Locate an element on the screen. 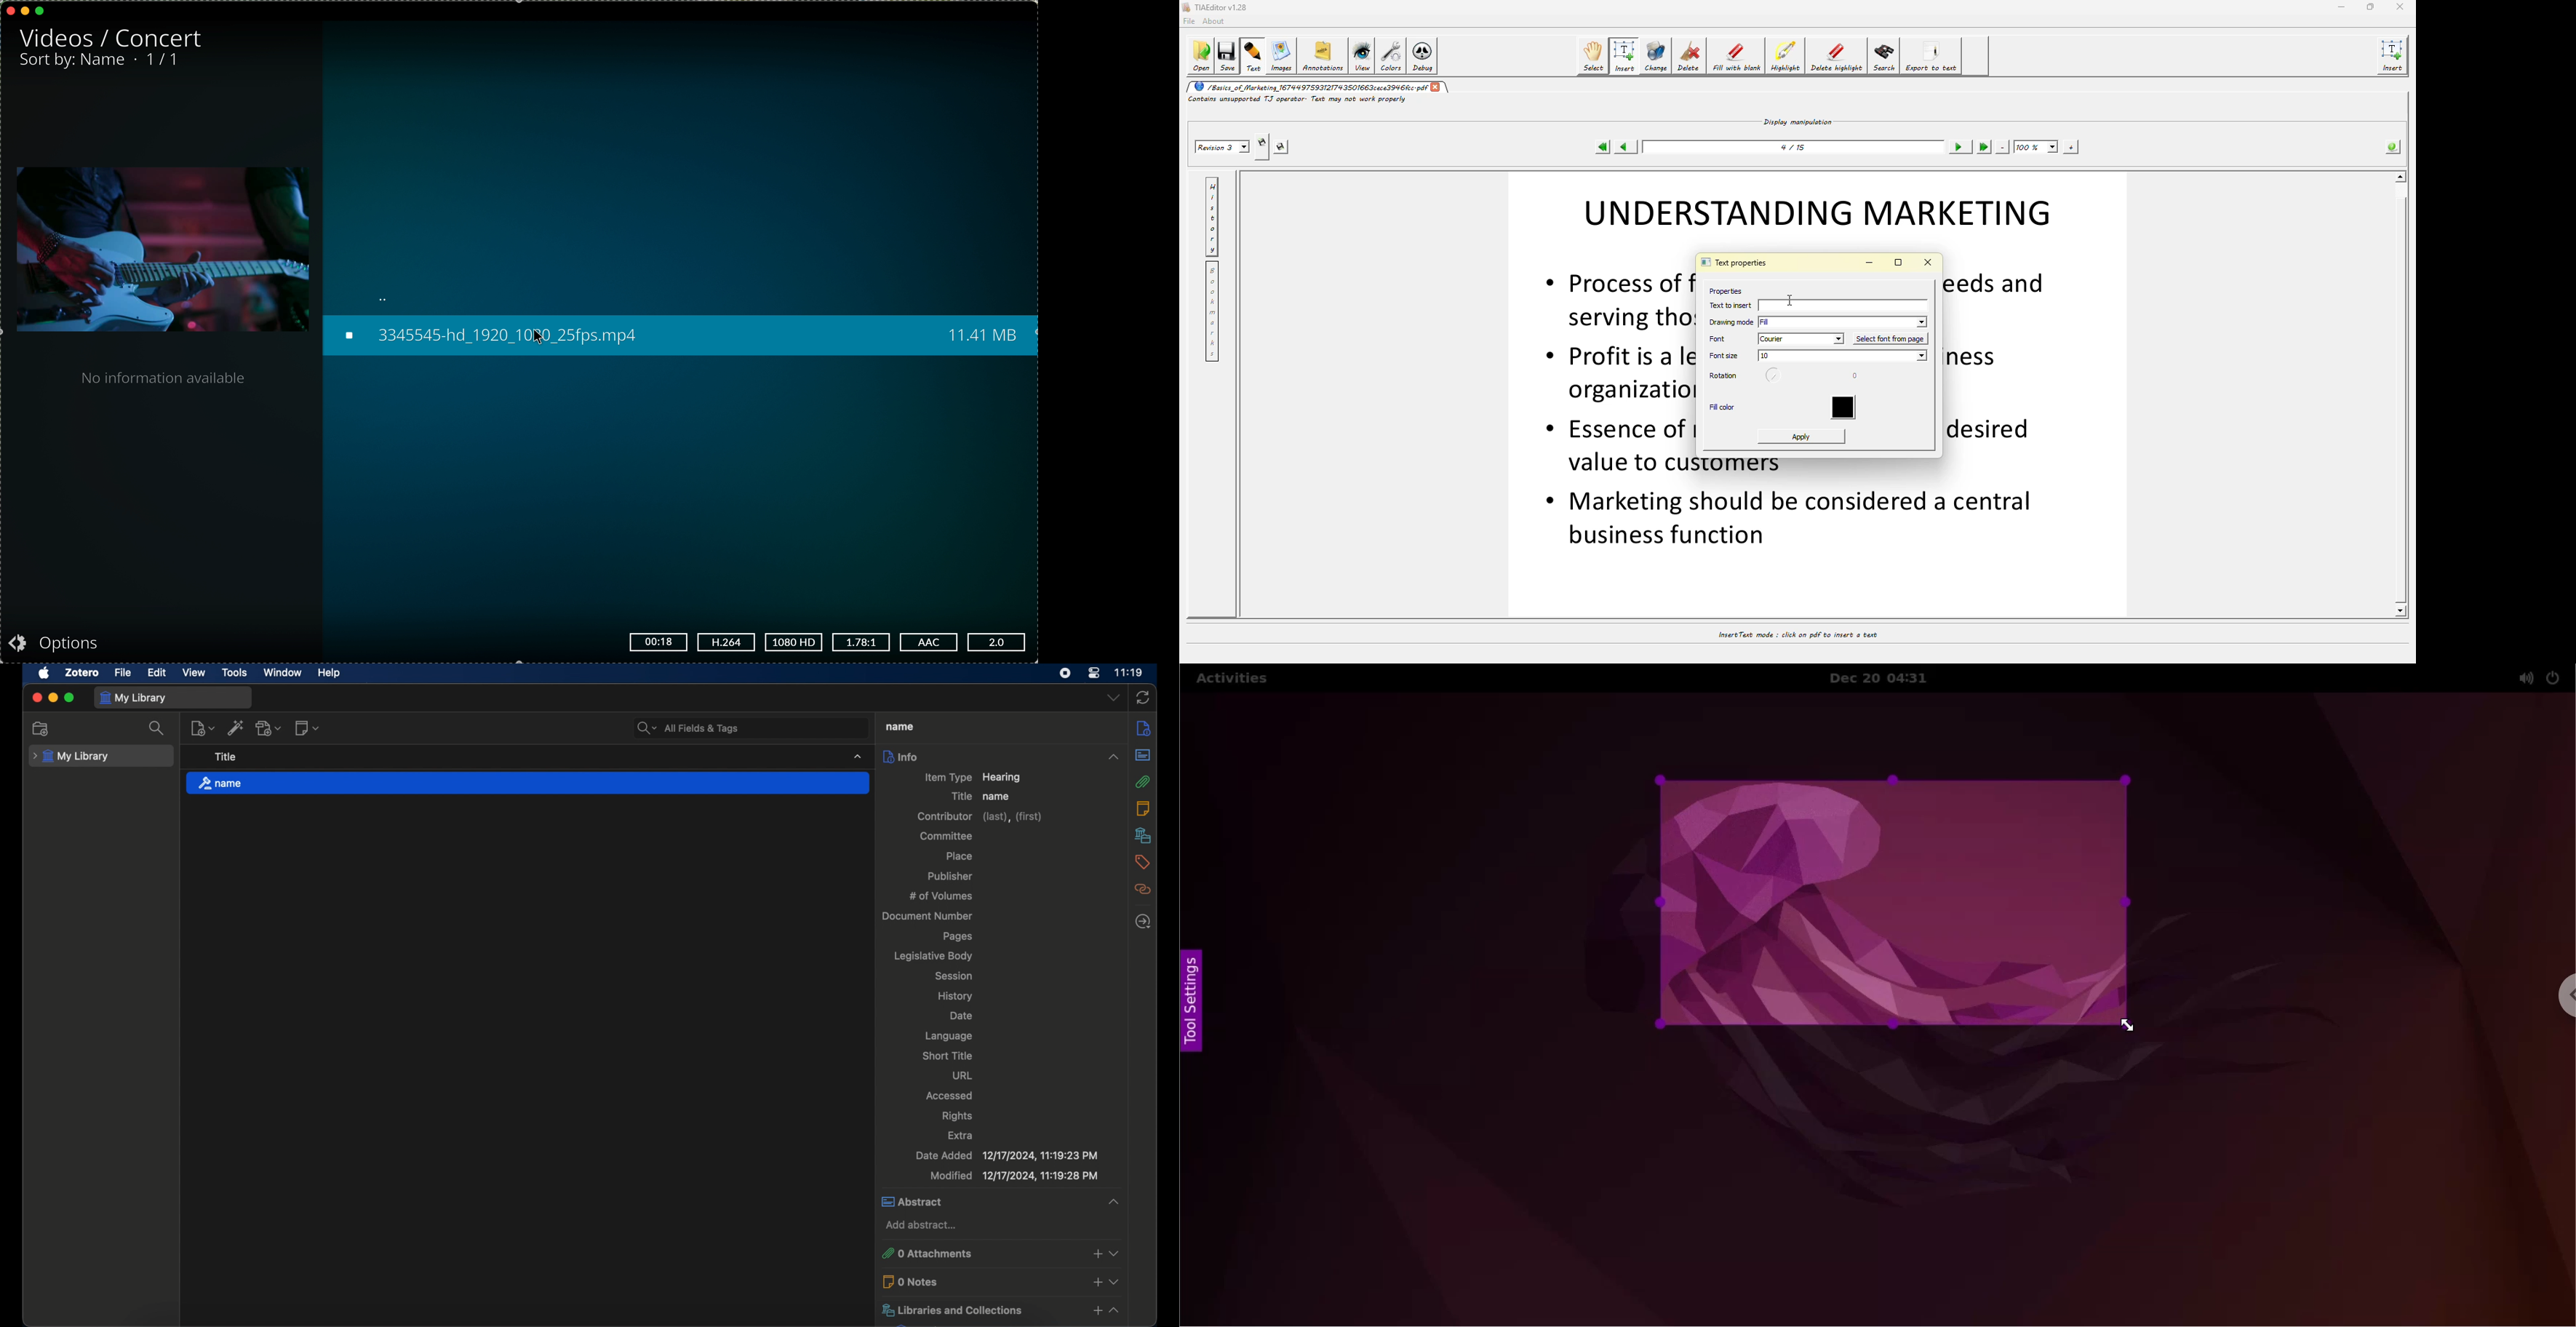 This screenshot has width=2576, height=1344. help is located at coordinates (329, 673).